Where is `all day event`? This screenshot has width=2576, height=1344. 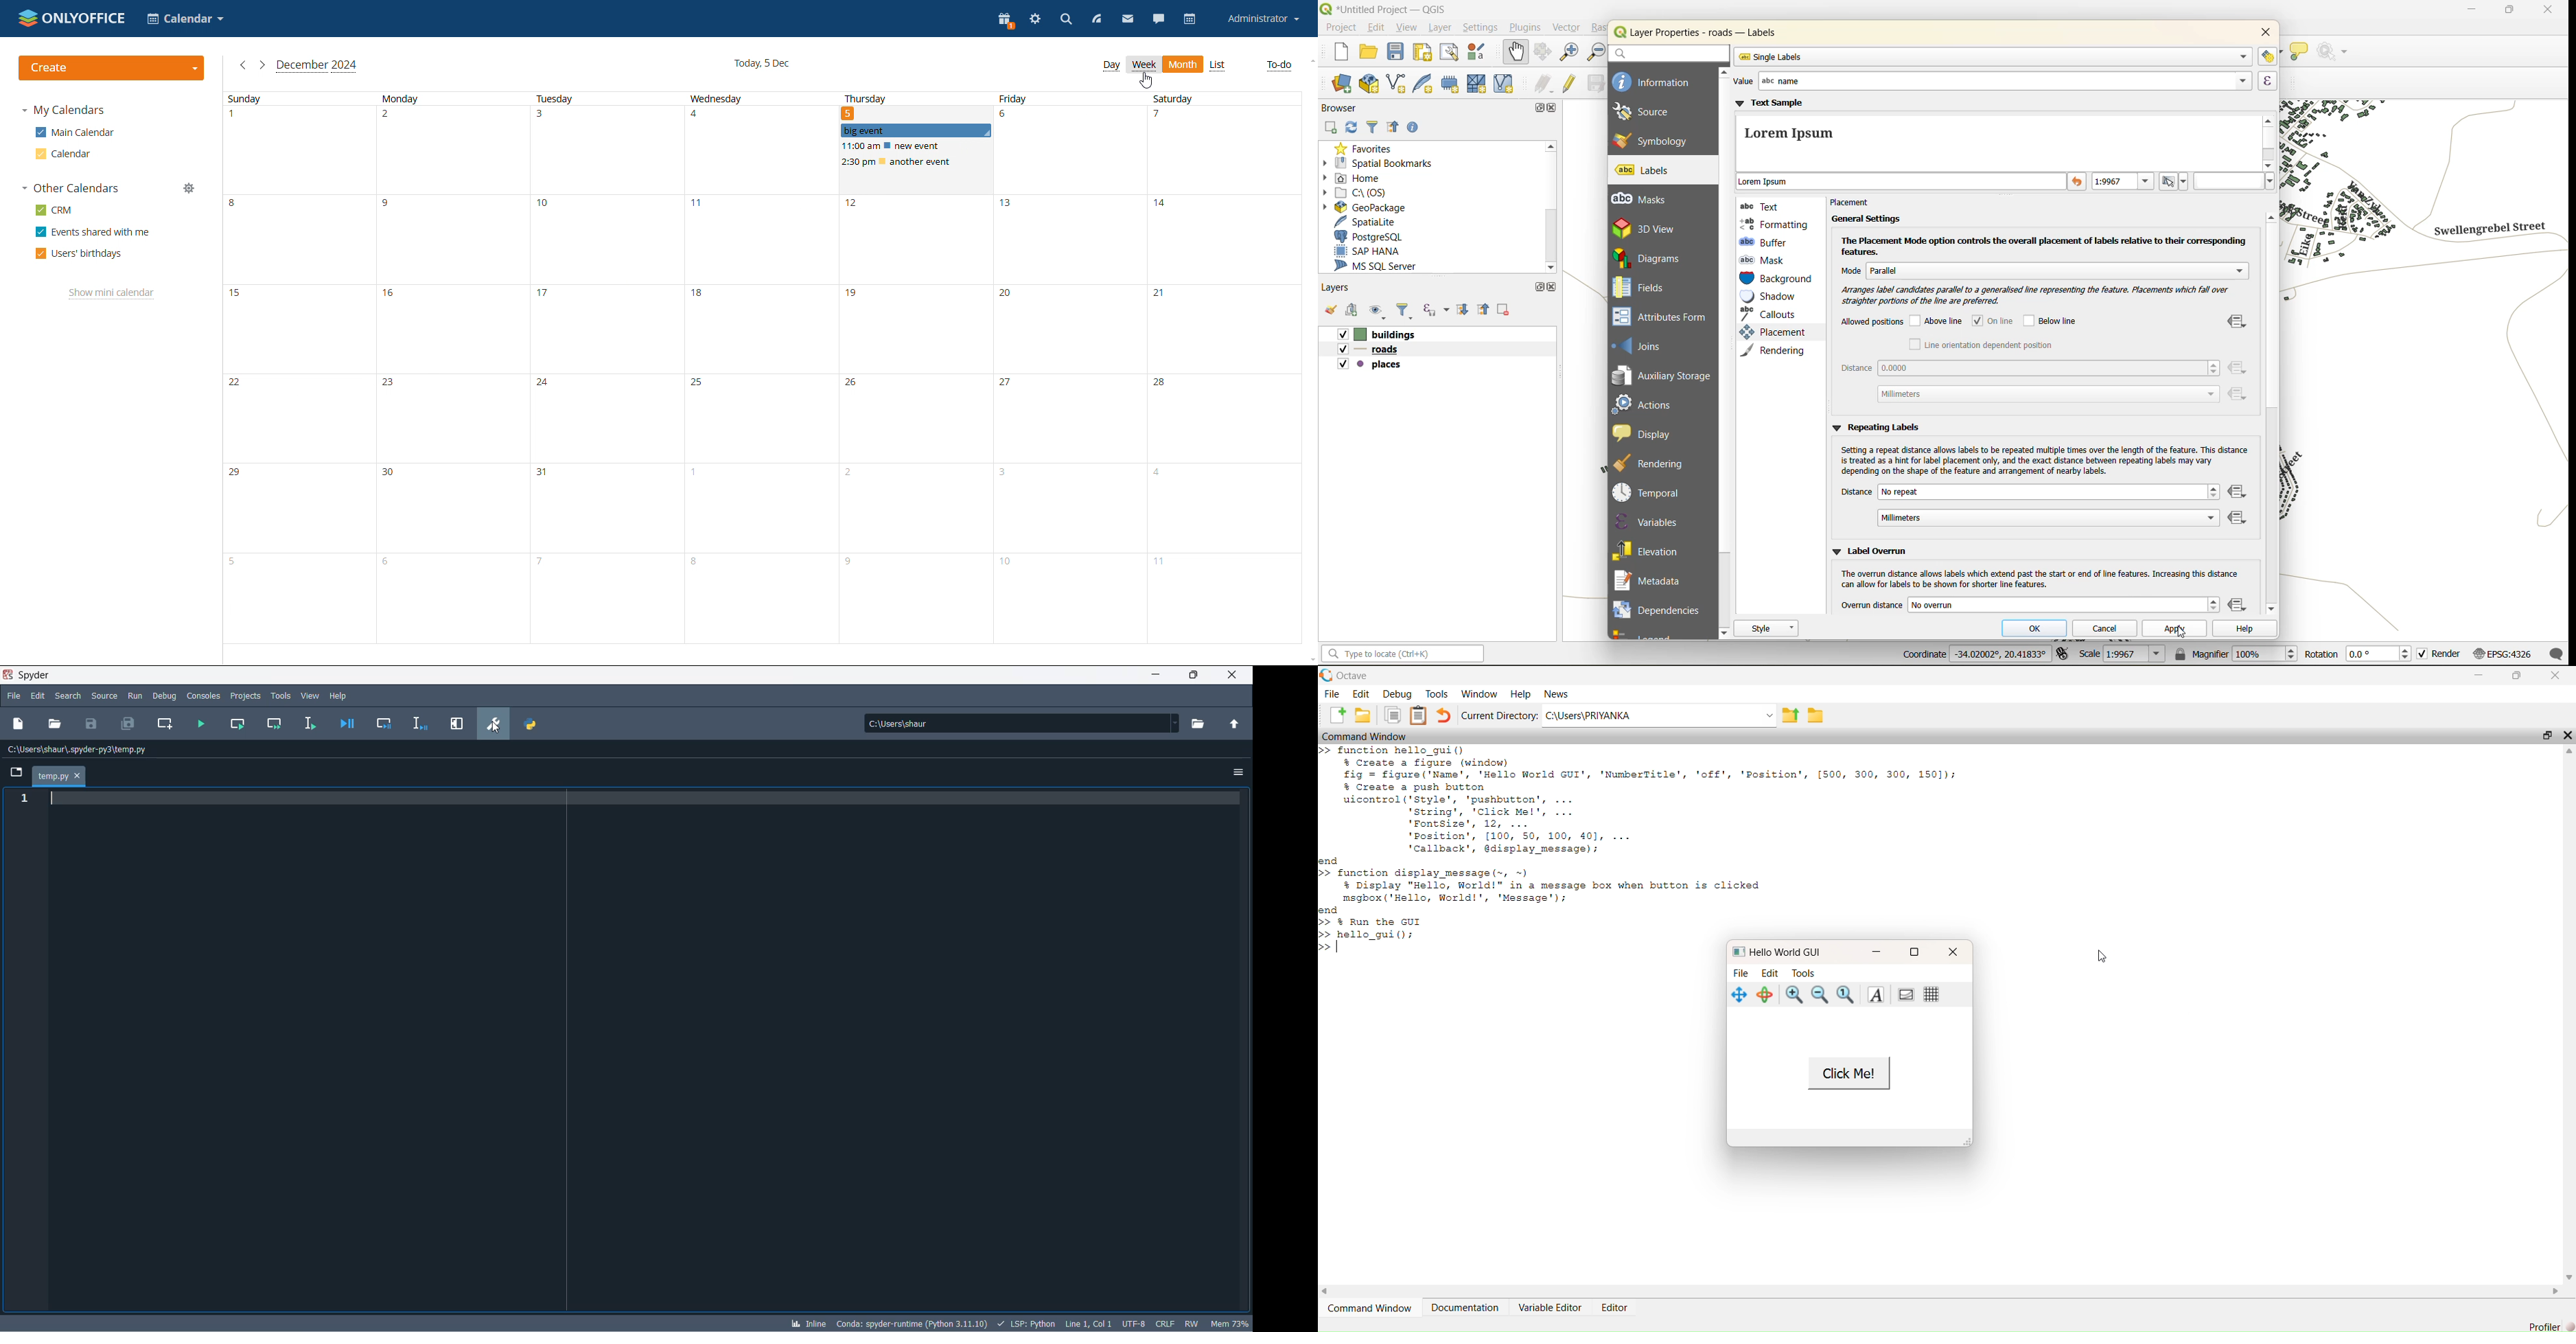
all day event is located at coordinates (916, 130).